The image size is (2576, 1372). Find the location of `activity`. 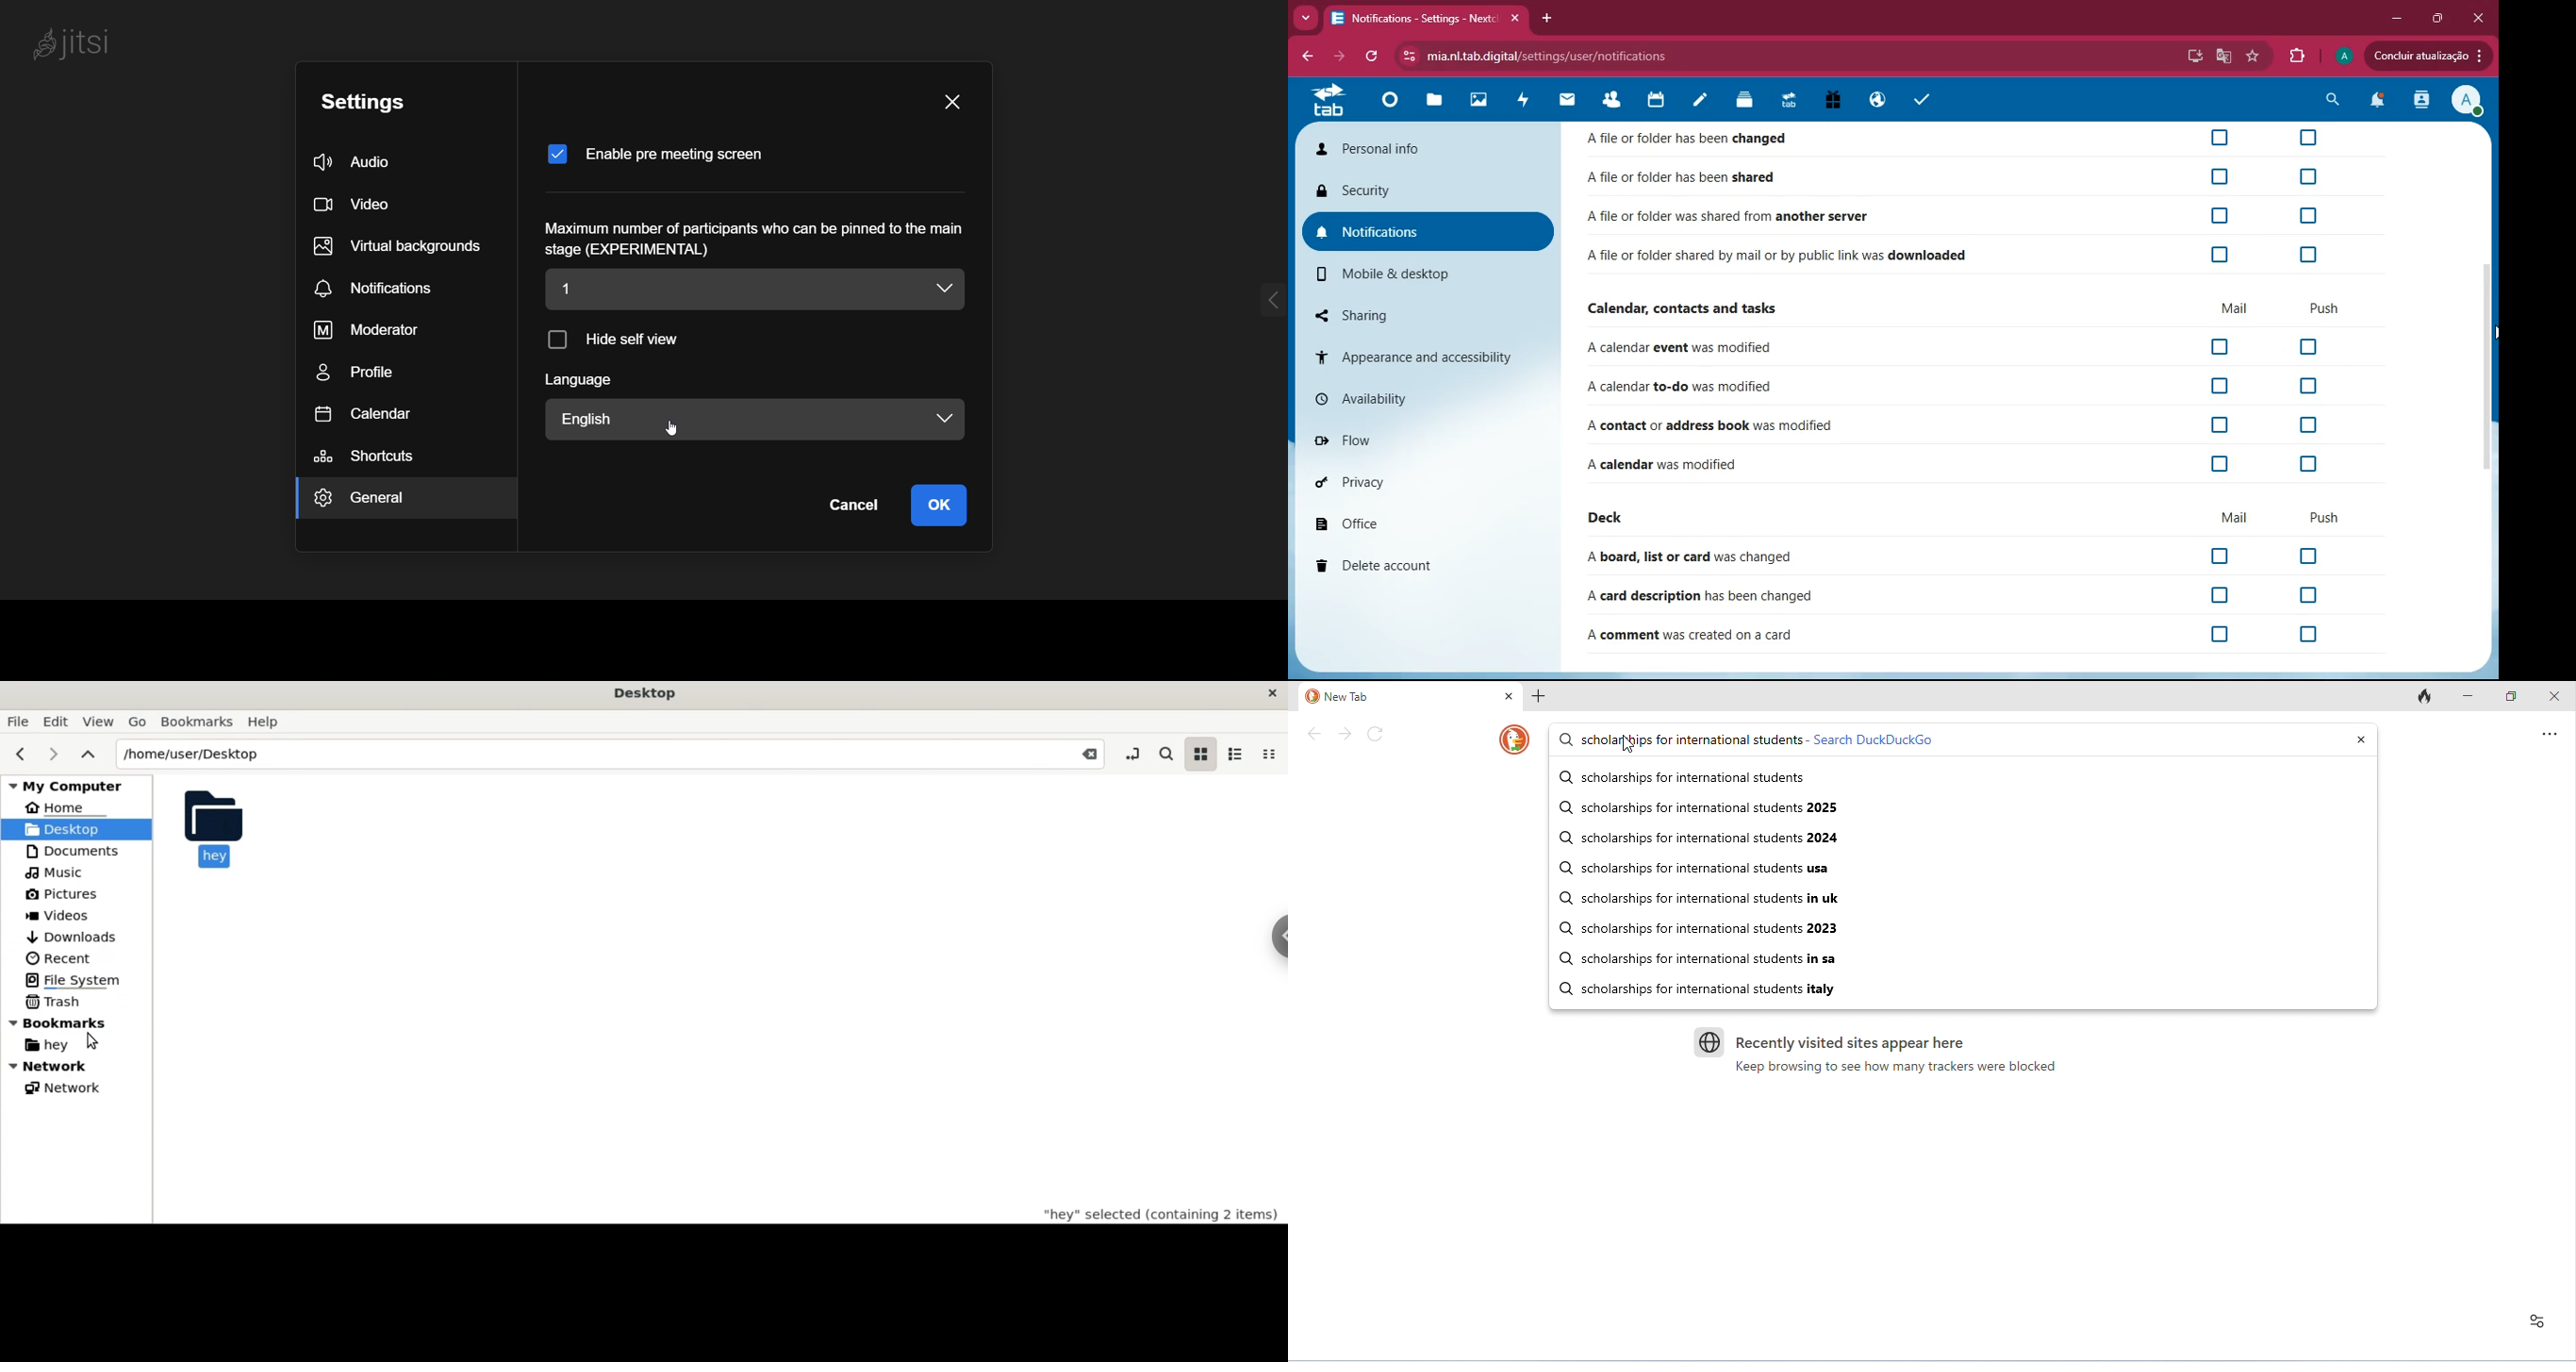

activity is located at coordinates (1524, 100).